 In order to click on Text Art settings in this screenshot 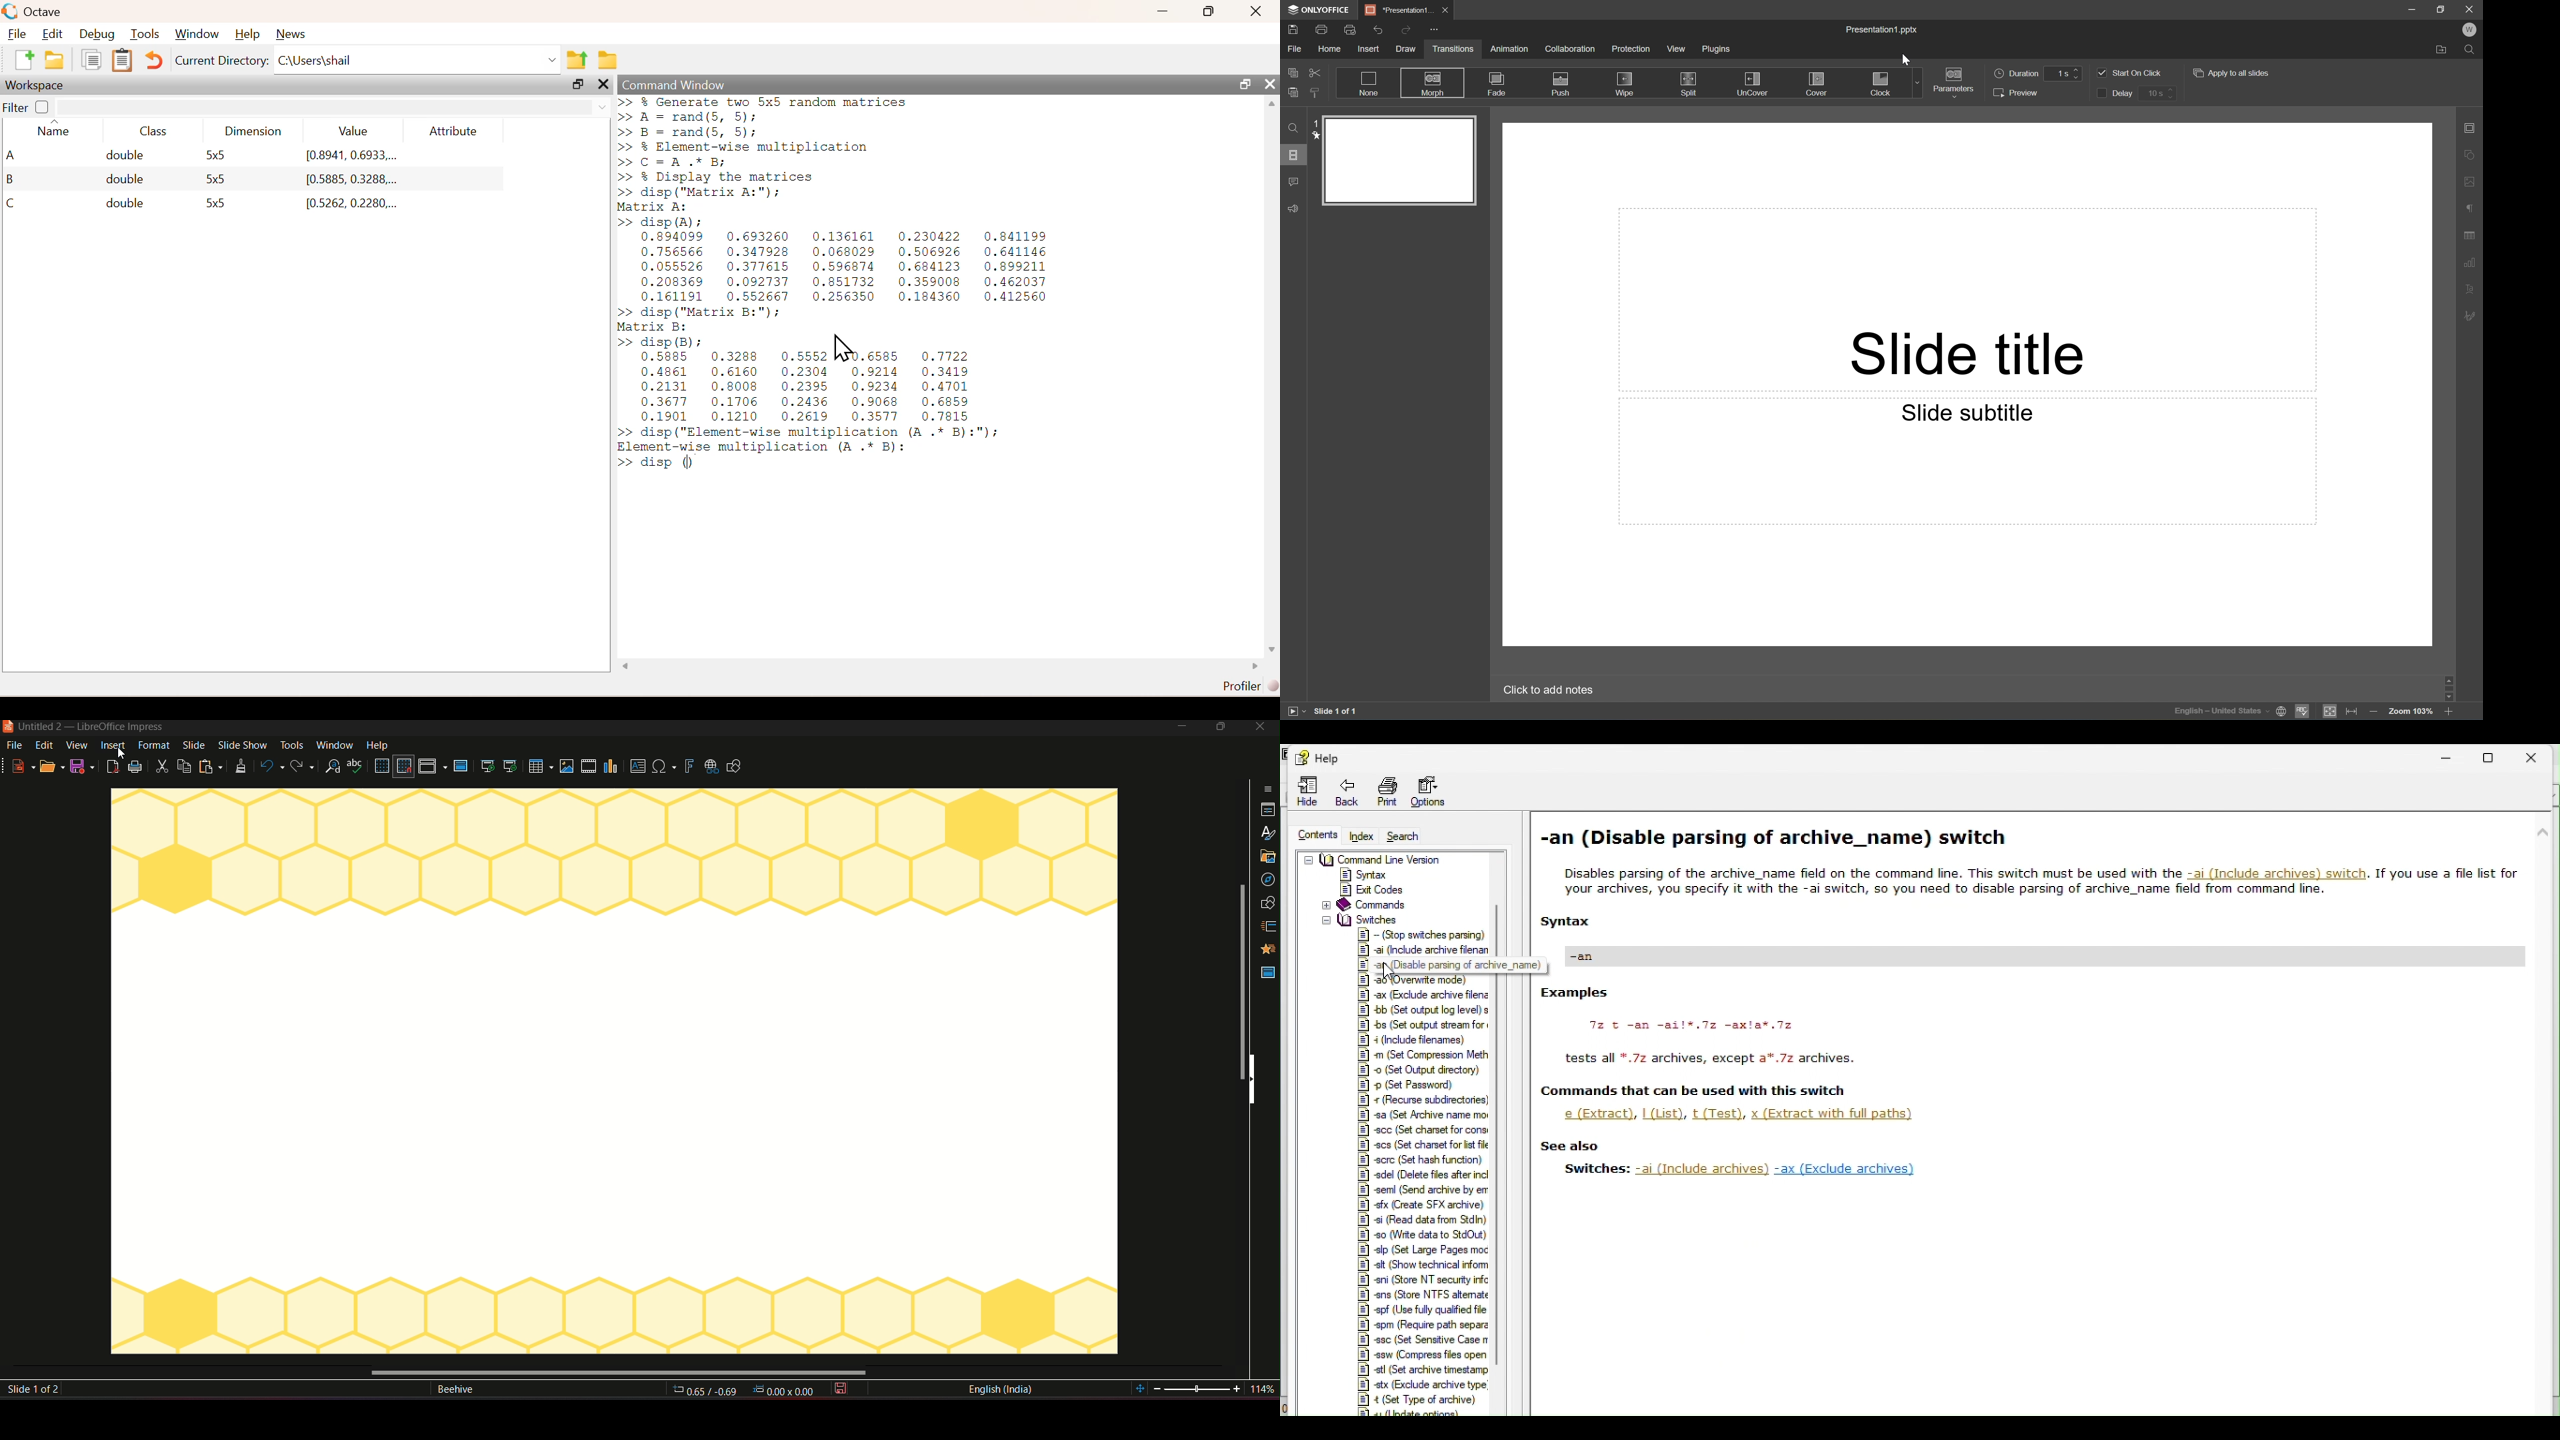, I will do `click(2474, 290)`.